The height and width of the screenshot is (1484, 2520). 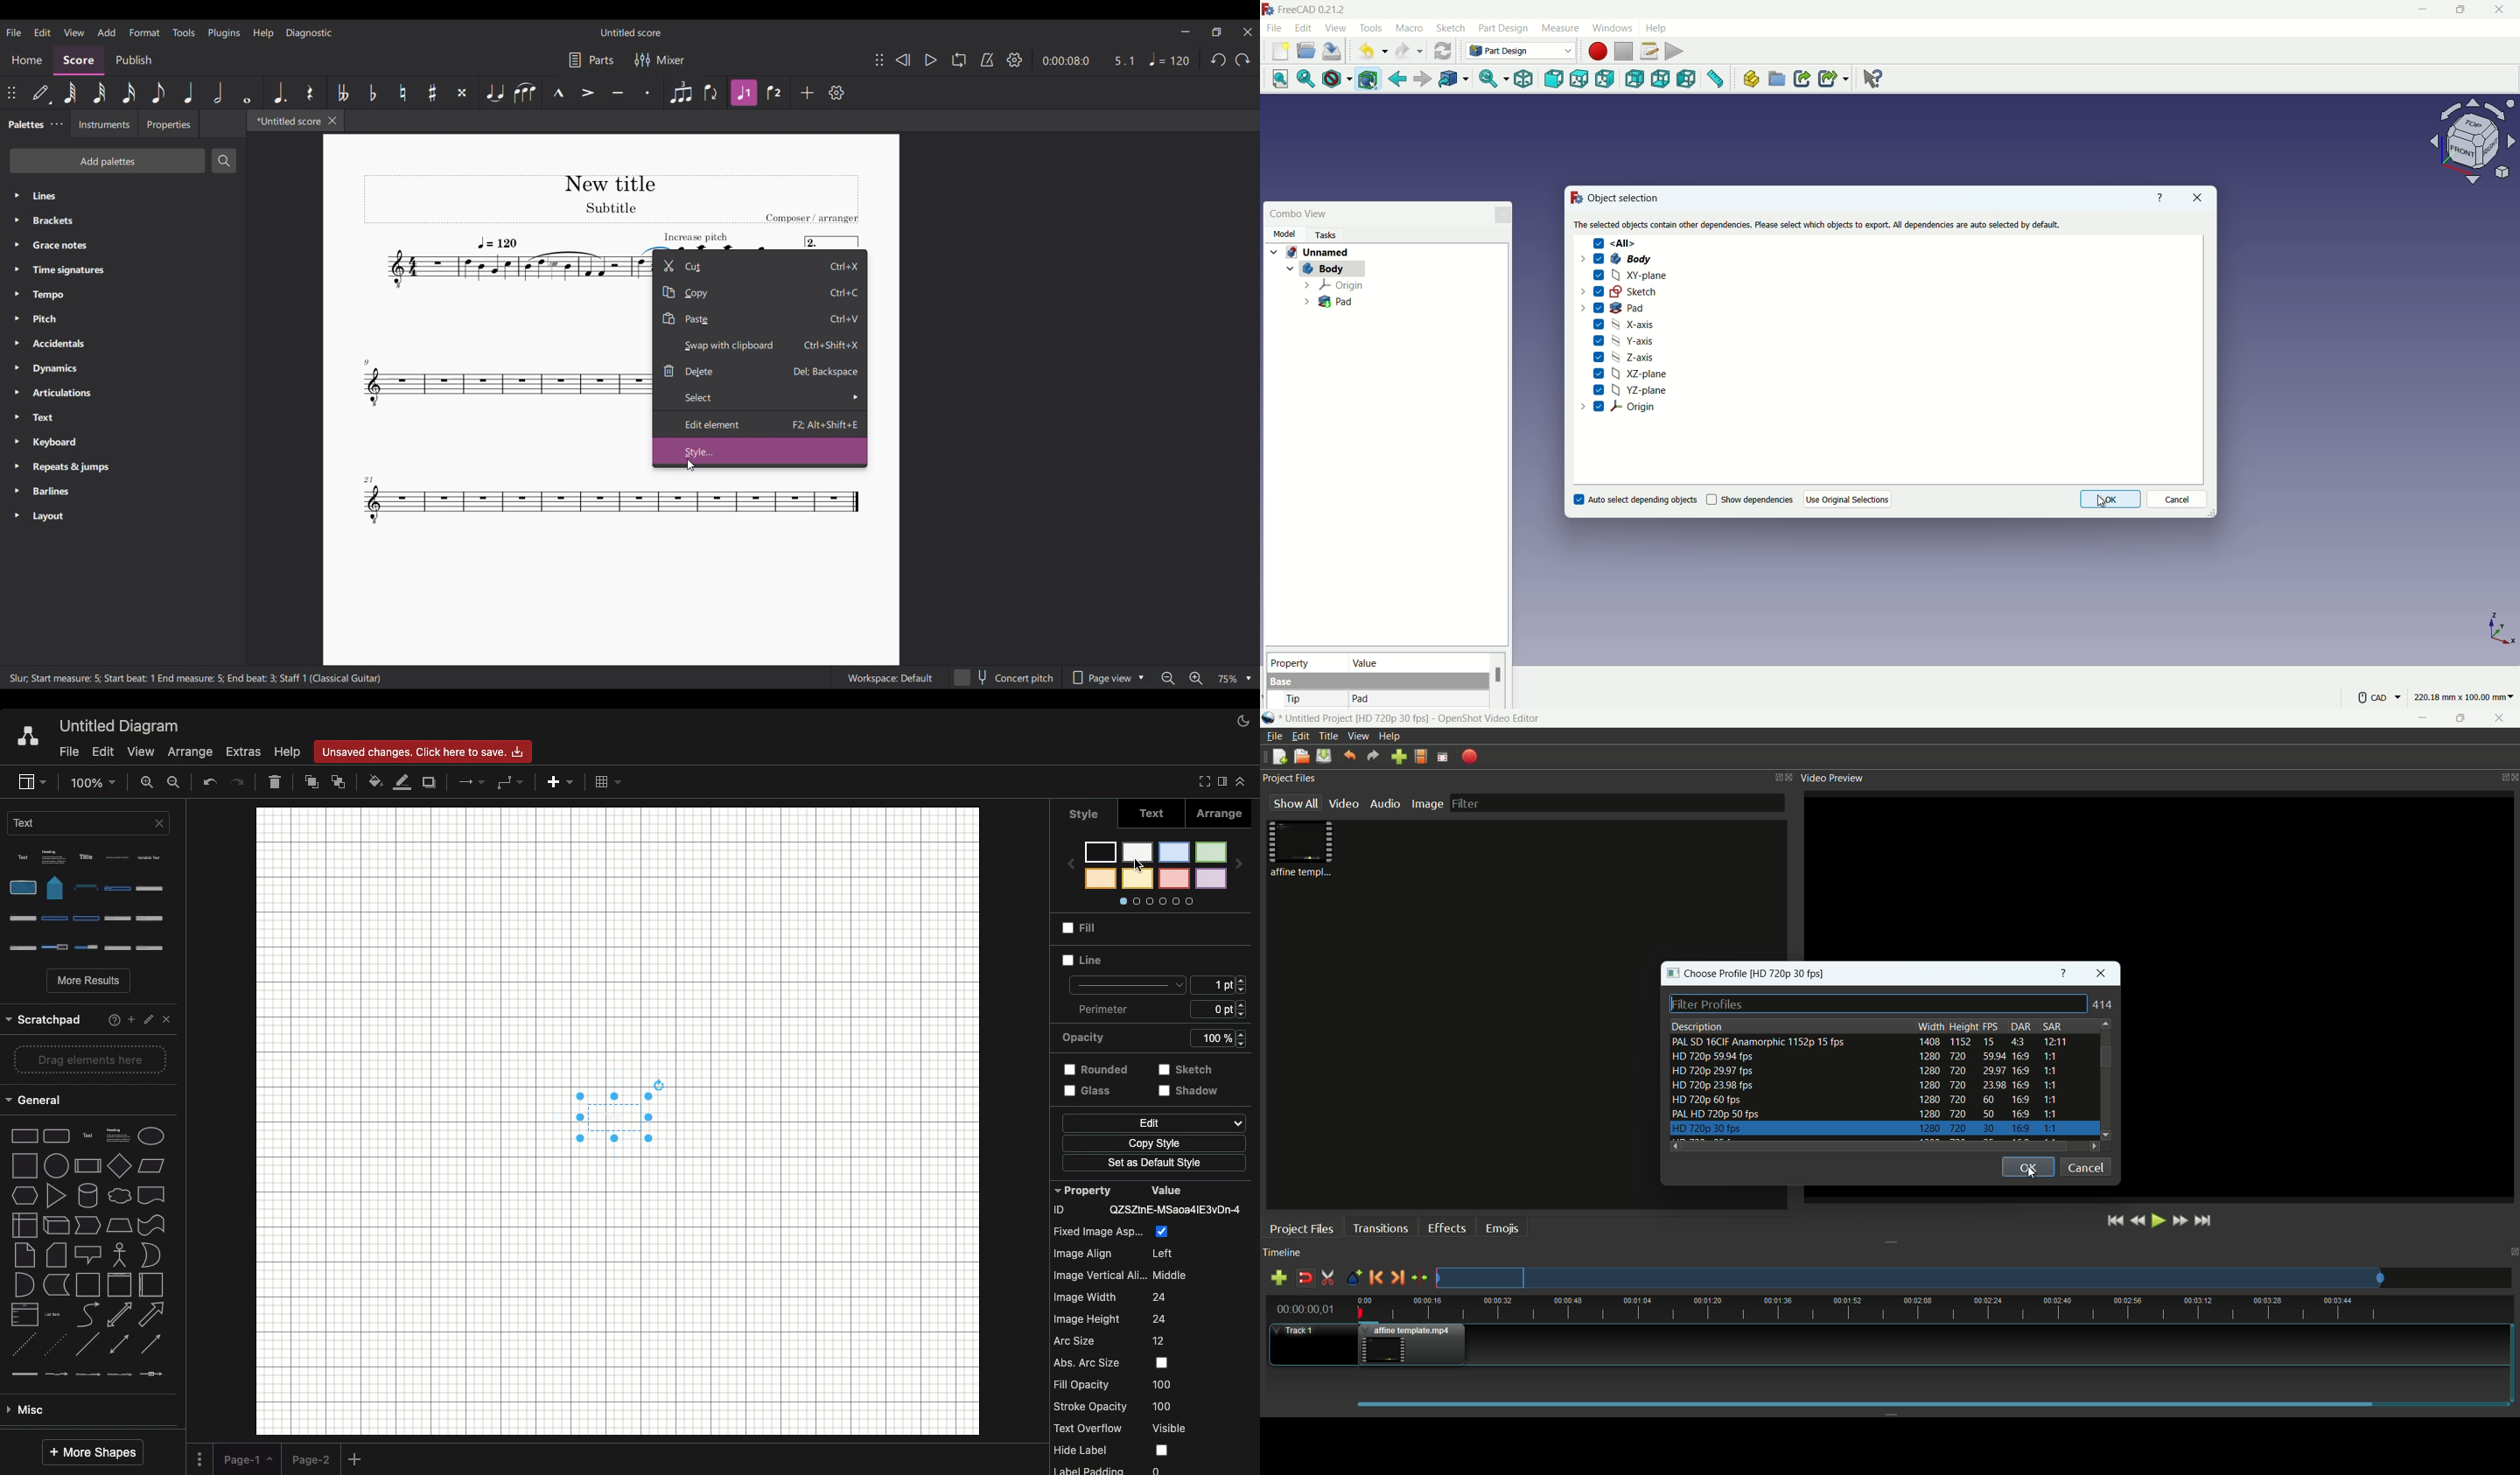 What do you see at coordinates (1295, 802) in the screenshot?
I see `show all` at bounding box center [1295, 802].